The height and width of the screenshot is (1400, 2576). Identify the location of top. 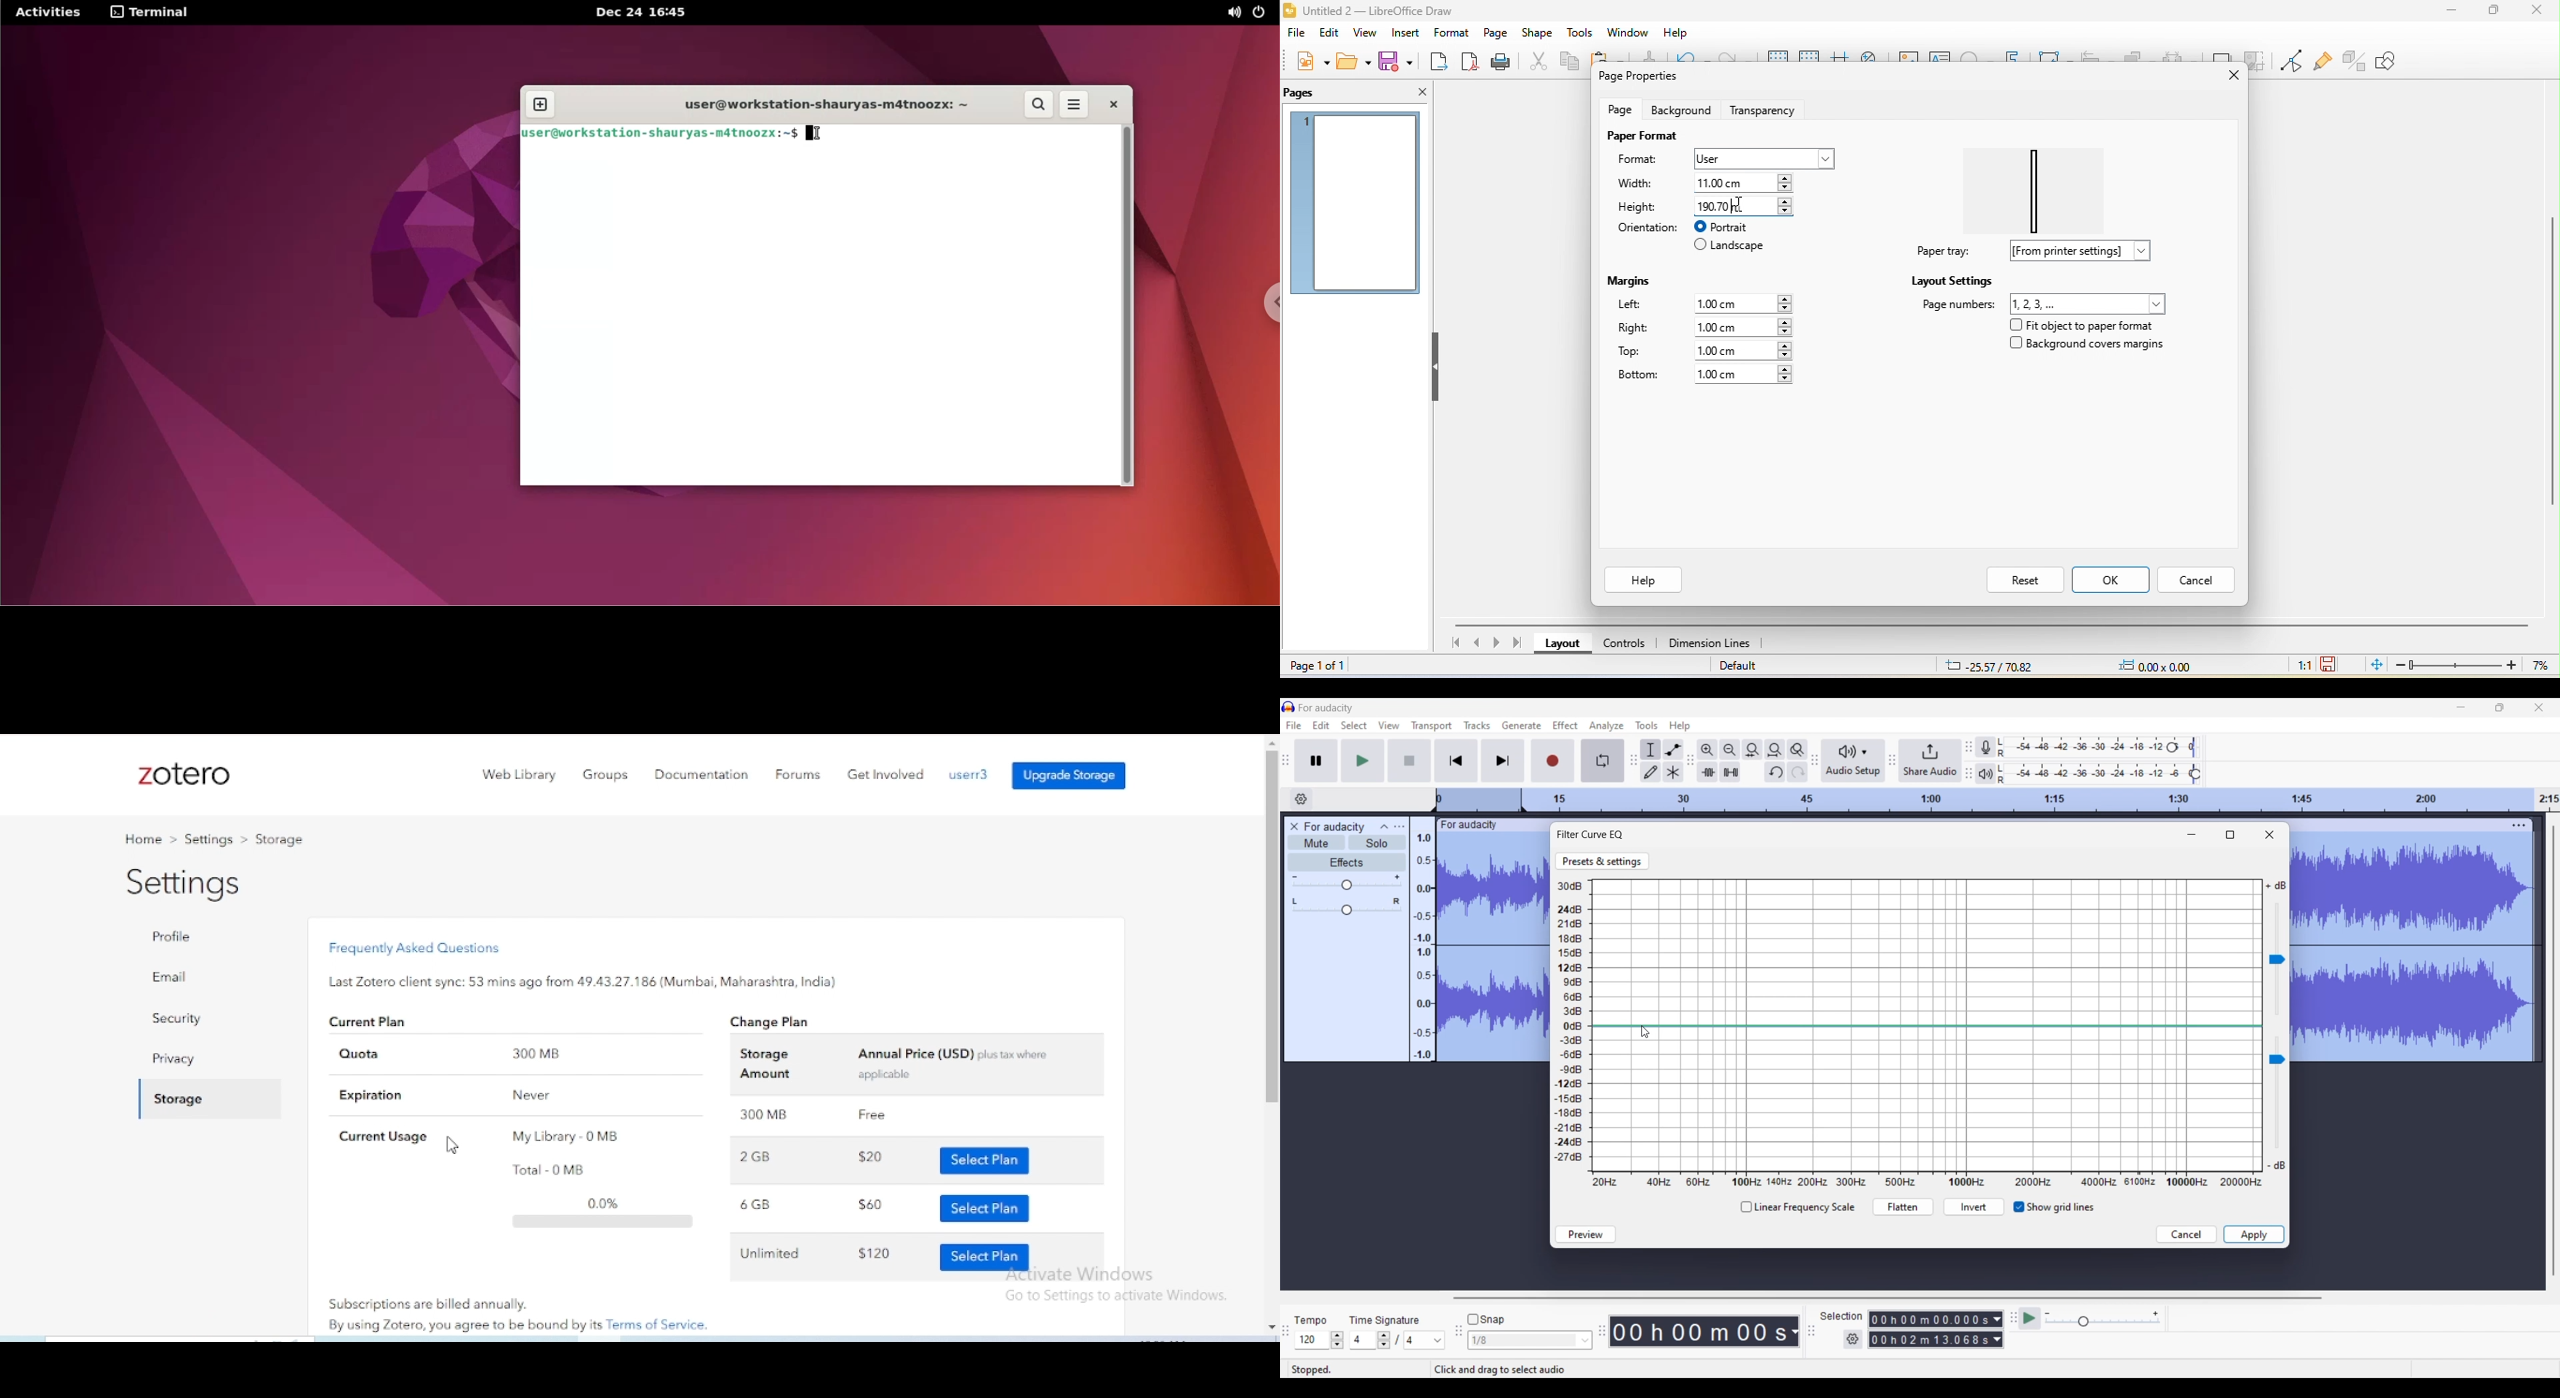
(1638, 352).